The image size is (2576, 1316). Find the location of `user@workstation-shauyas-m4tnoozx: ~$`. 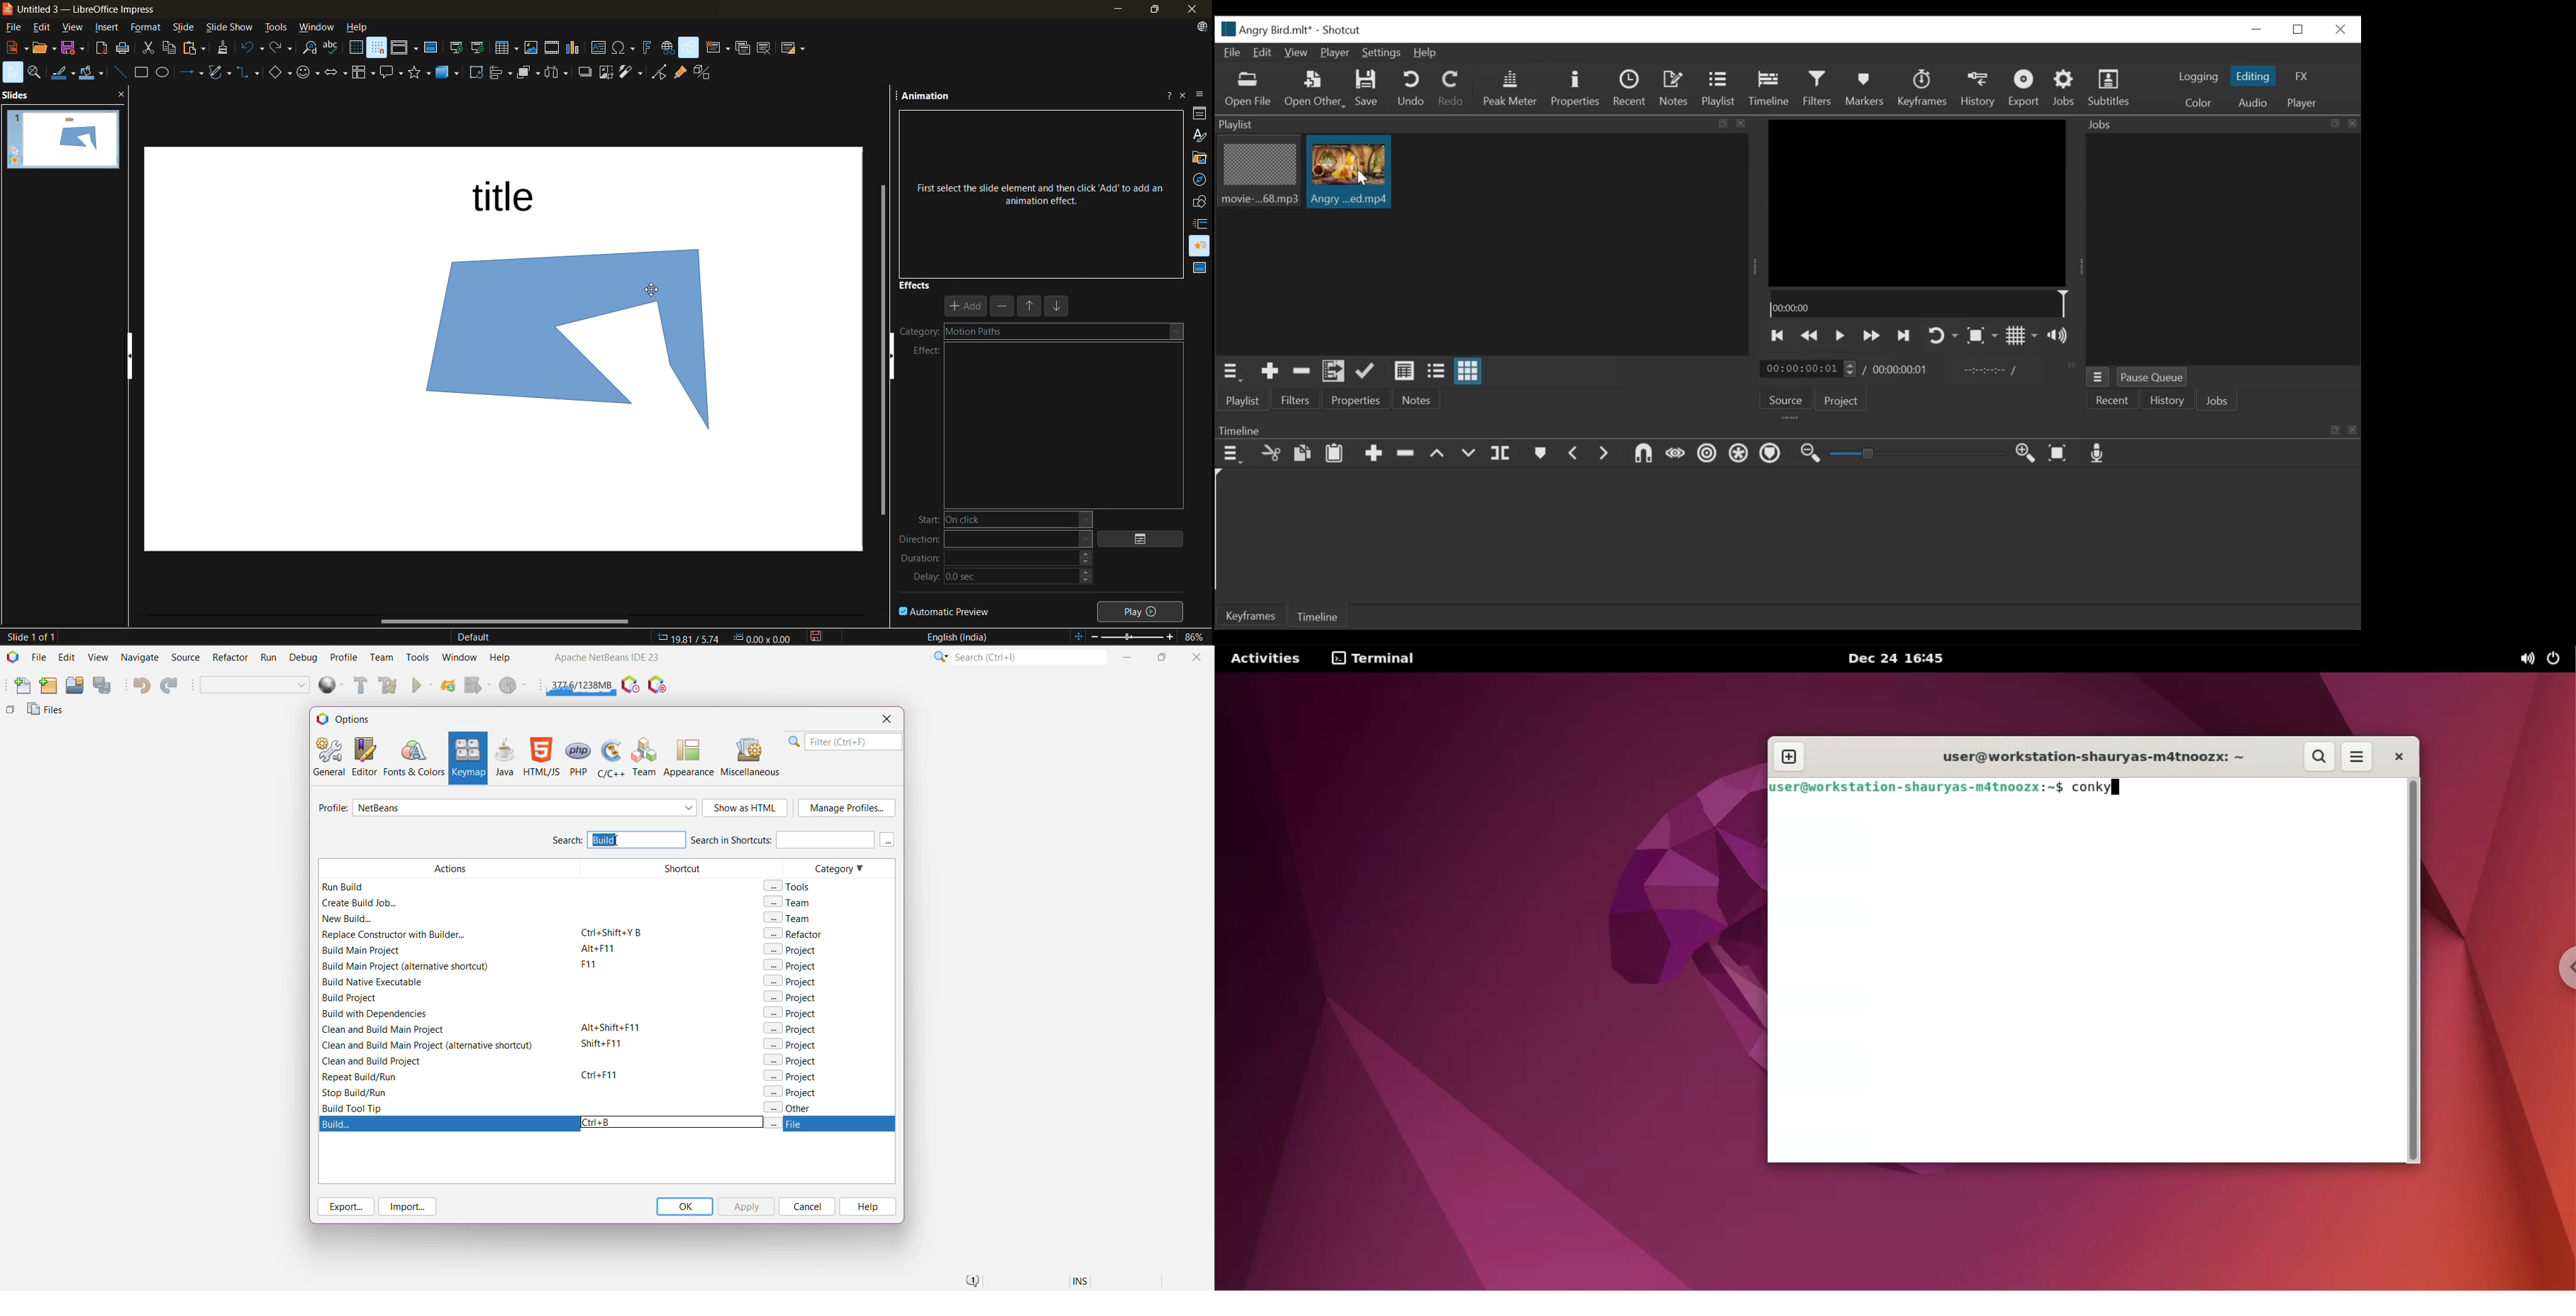

user@workstation-shauyas-m4tnoozx: ~$ is located at coordinates (1919, 788).